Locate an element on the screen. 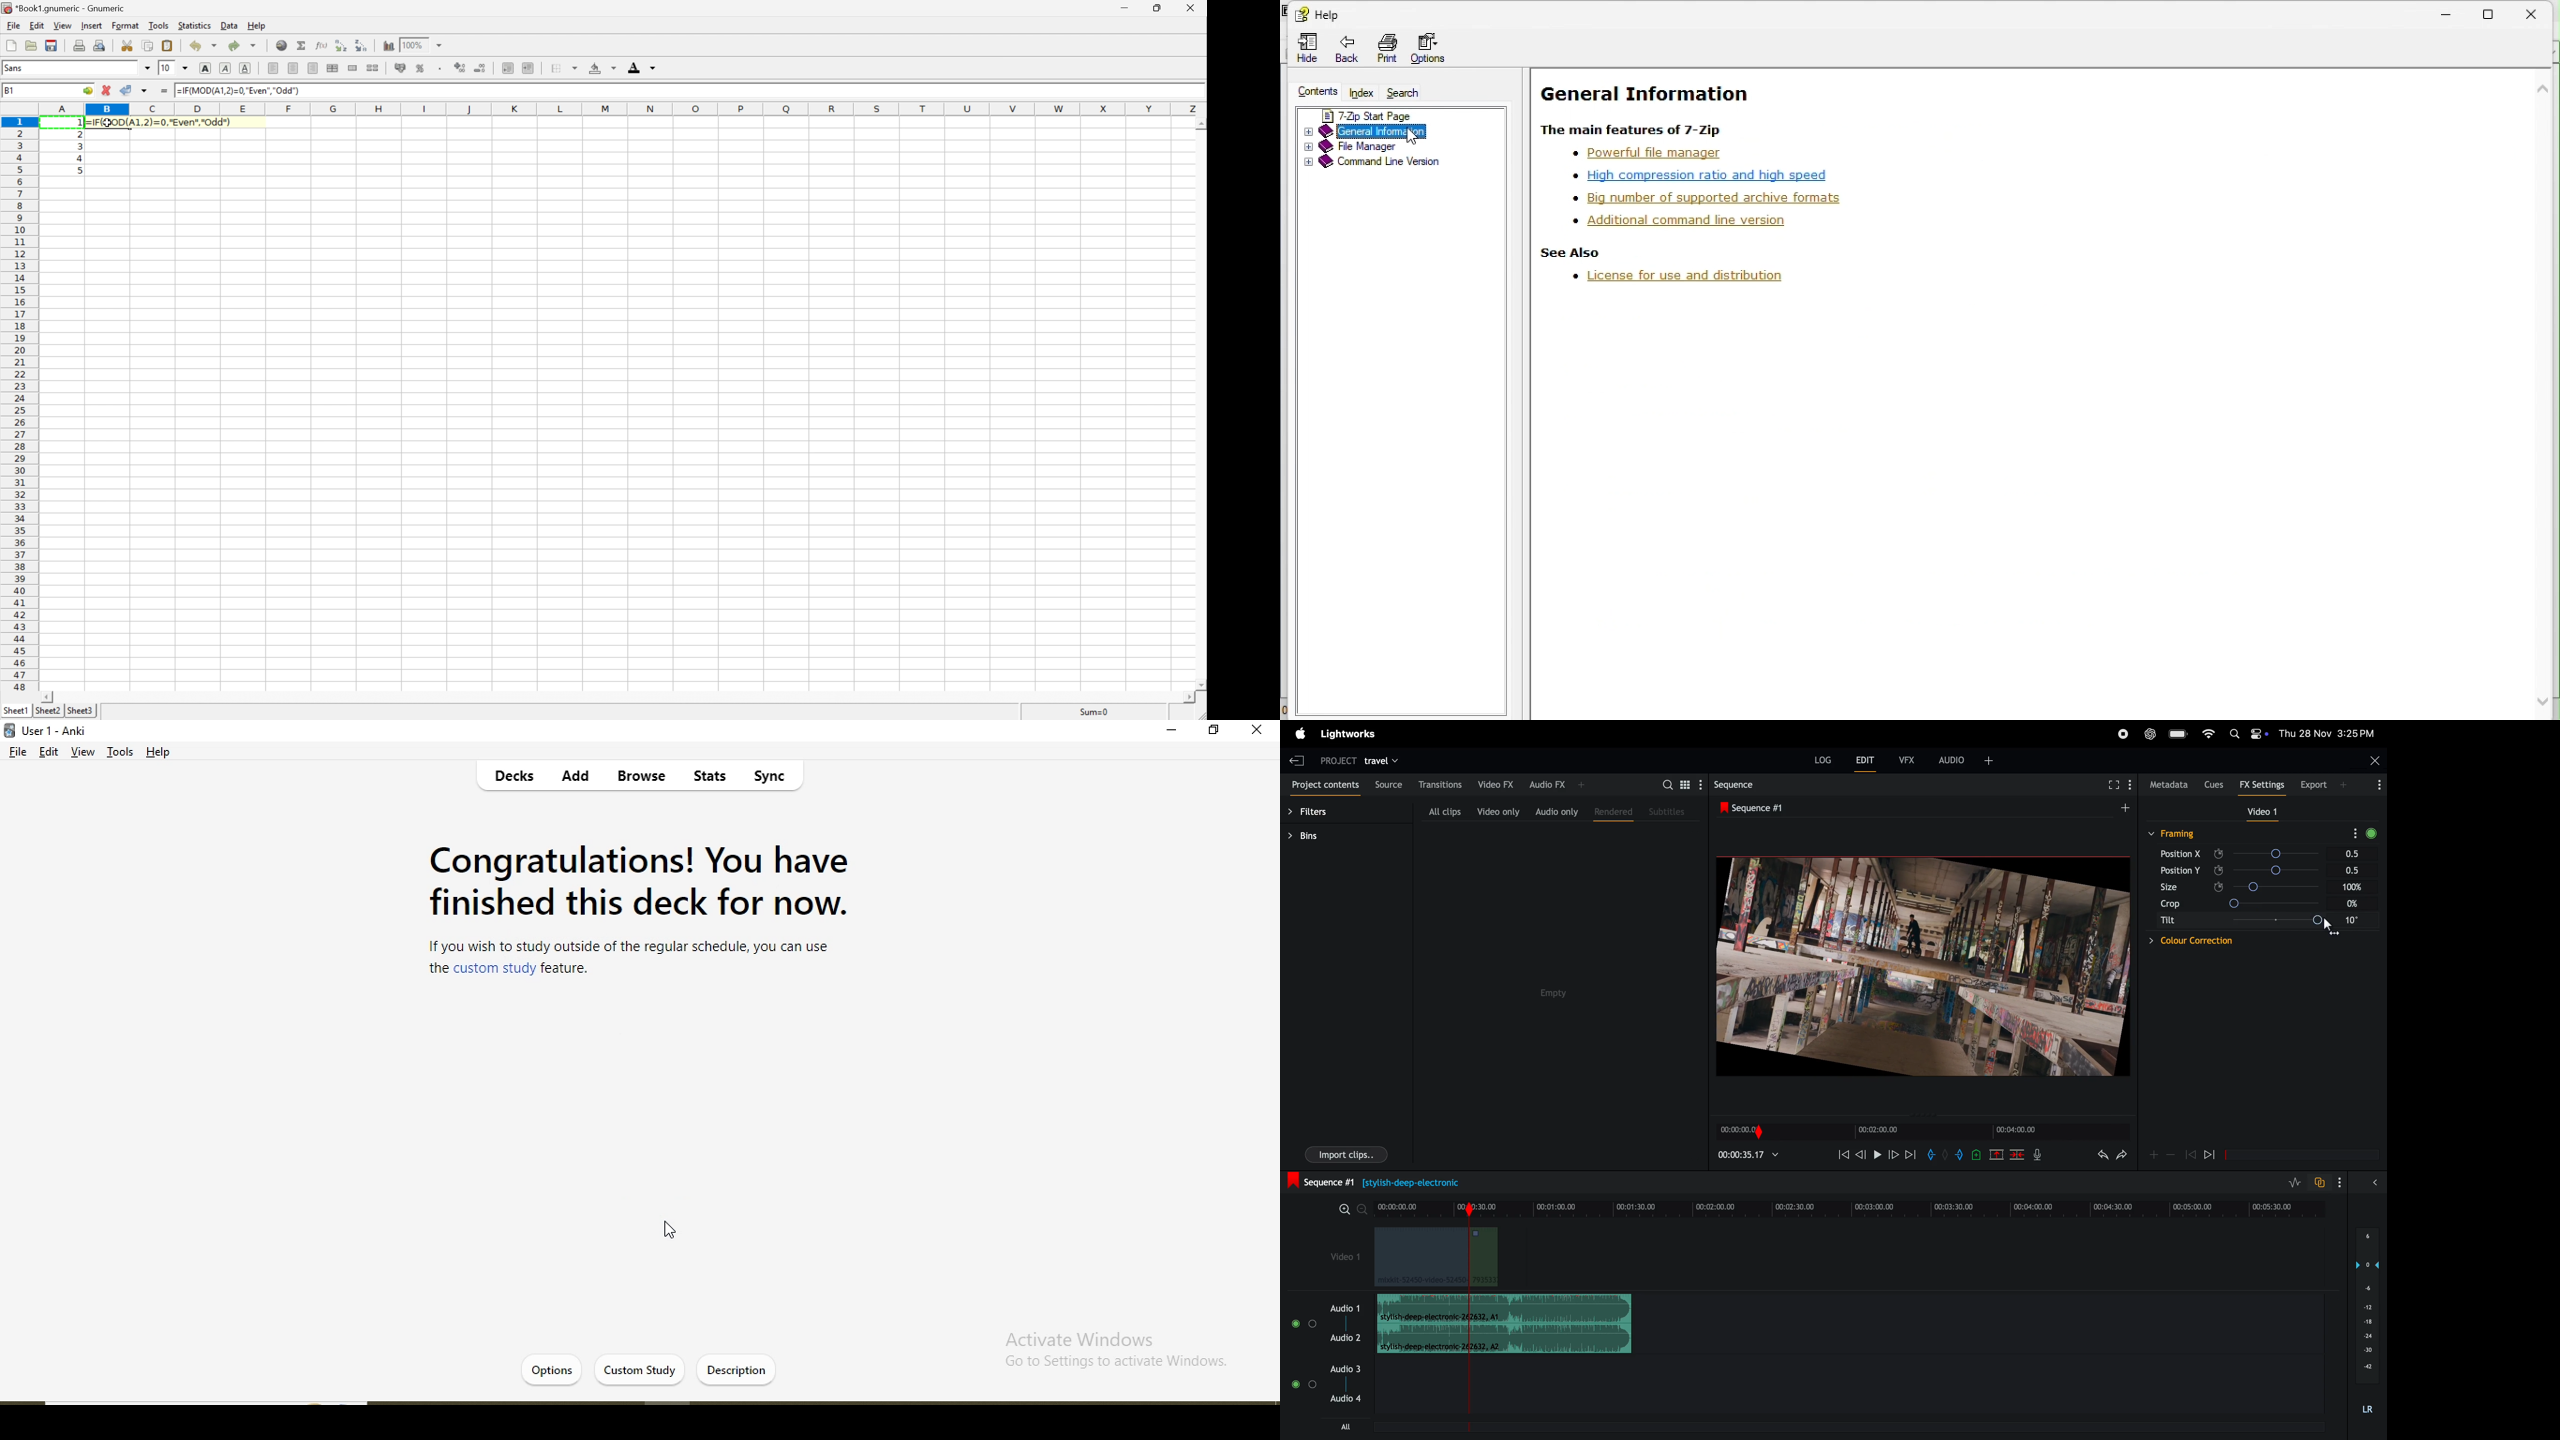  create deck is located at coordinates (652, 1369).